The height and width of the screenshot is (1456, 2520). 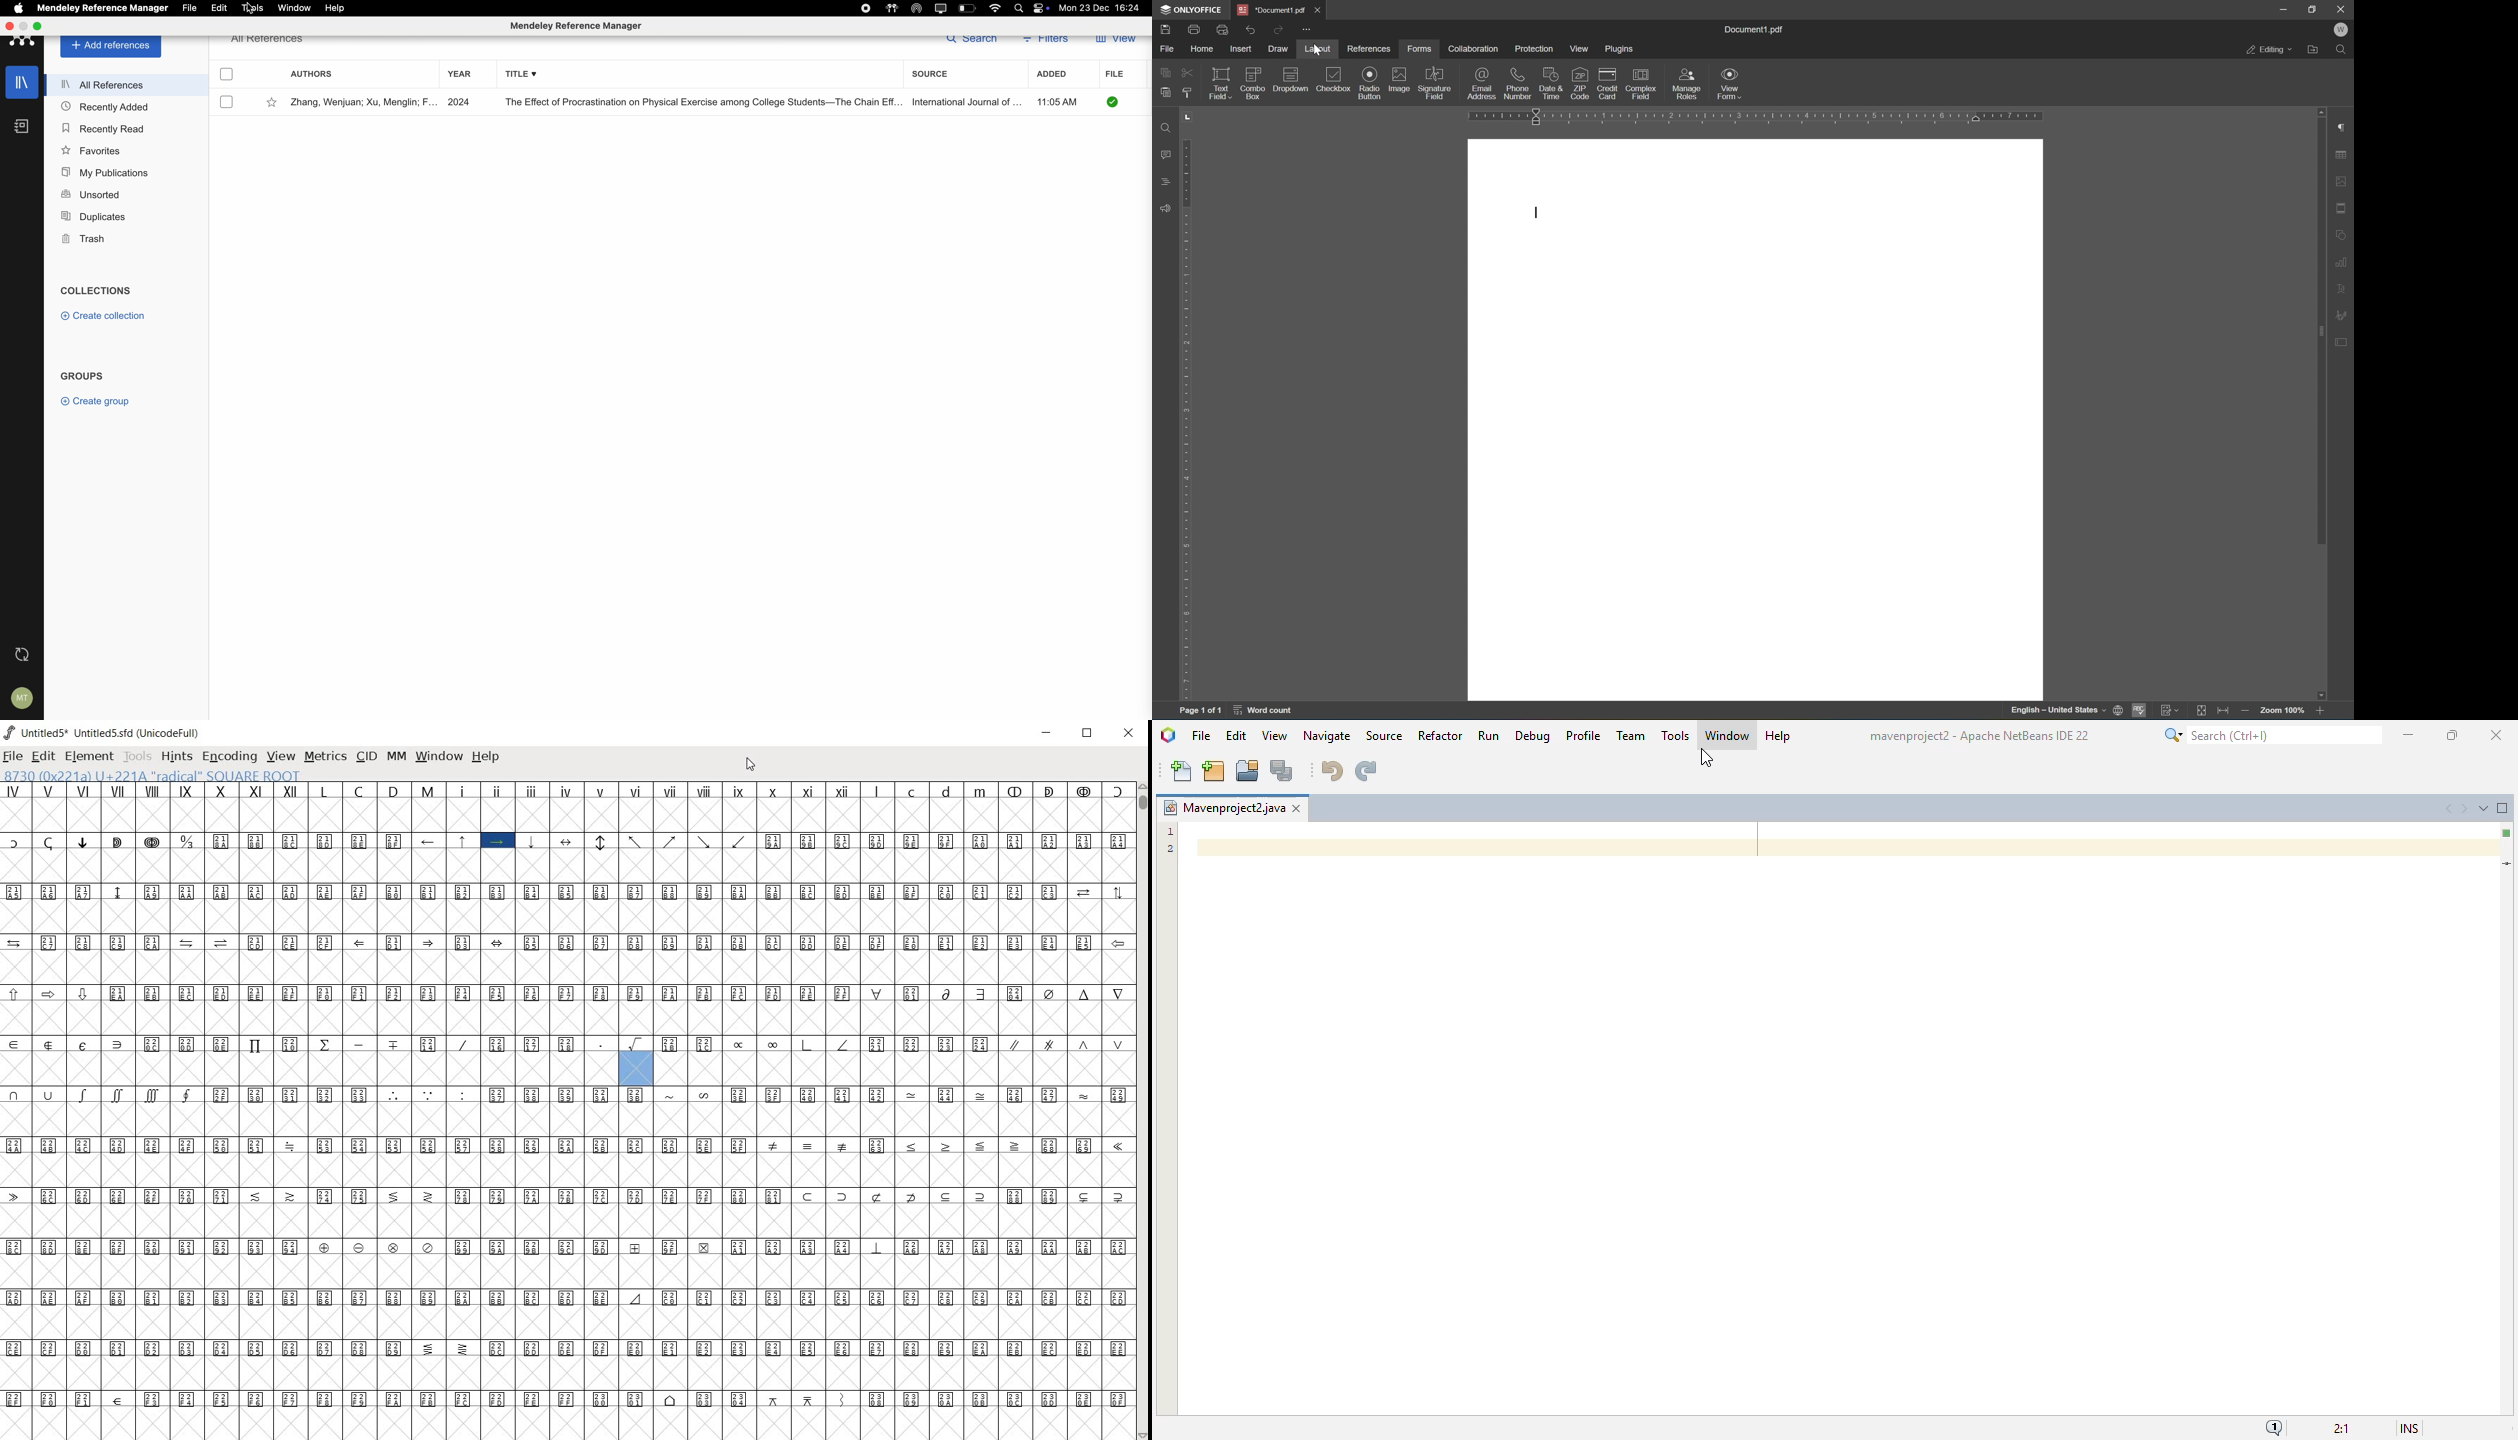 I want to click on file, so click(x=1115, y=73).